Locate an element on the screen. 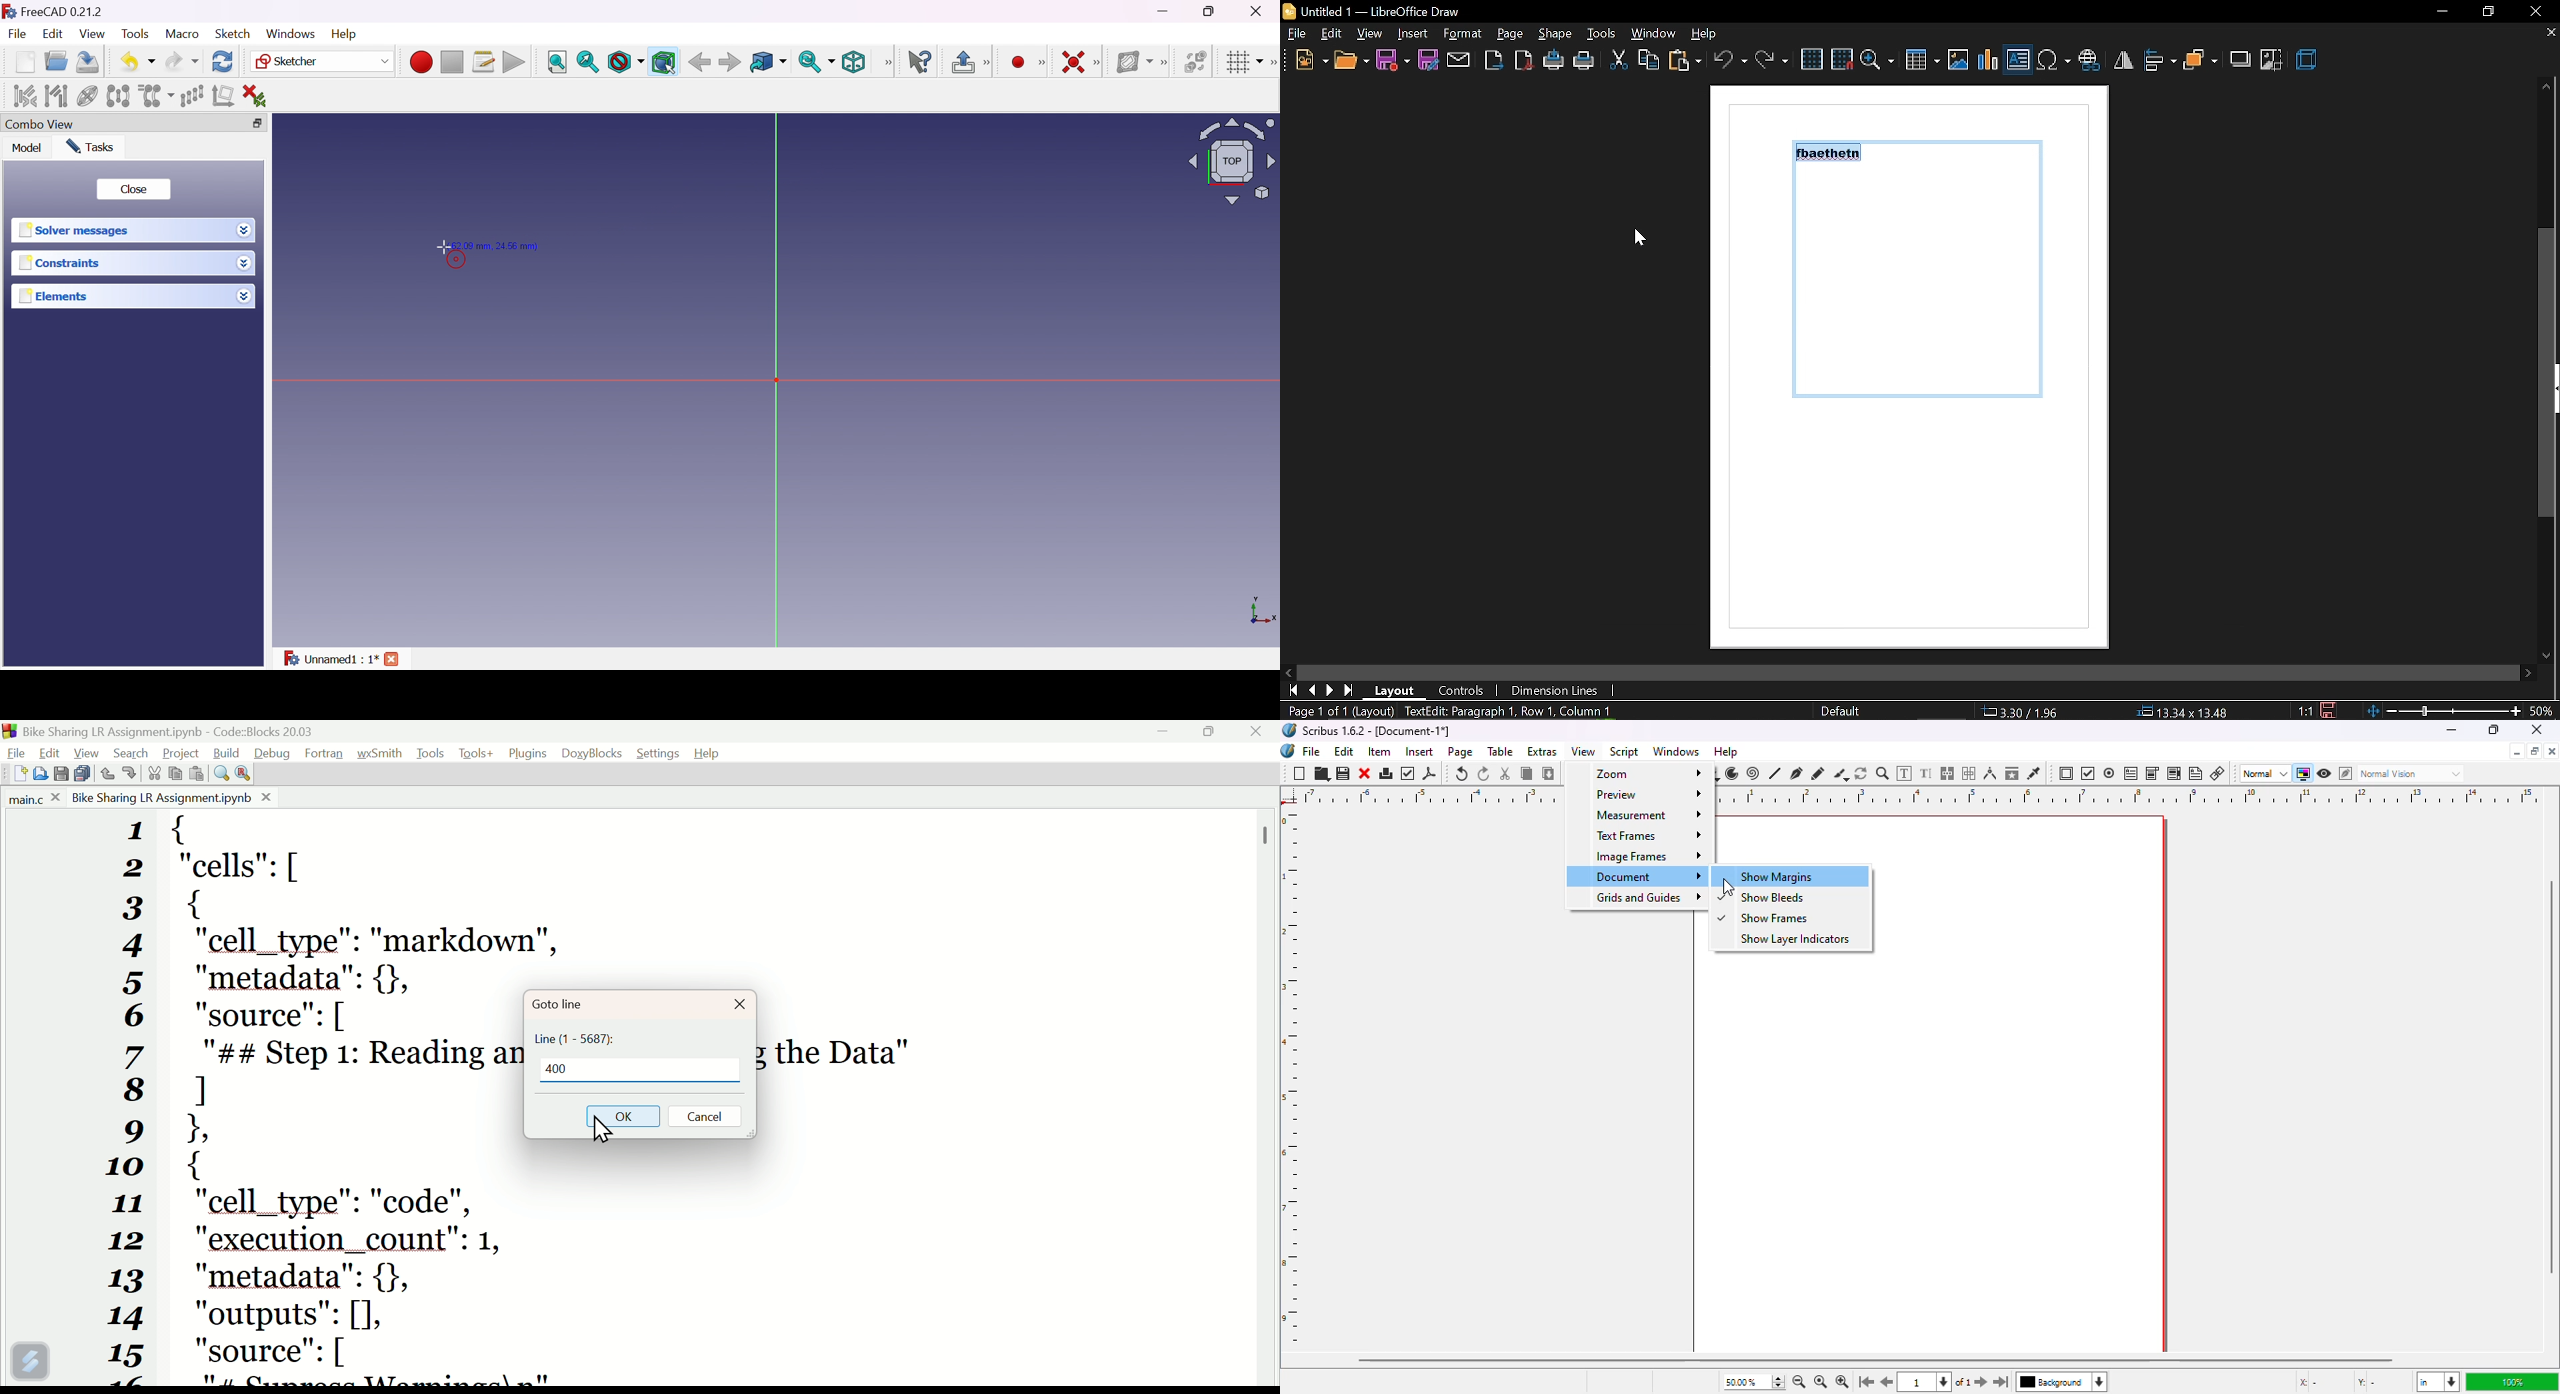 The height and width of the screenshot is (1400, 2576). Save is located at coordinates (85, 61).